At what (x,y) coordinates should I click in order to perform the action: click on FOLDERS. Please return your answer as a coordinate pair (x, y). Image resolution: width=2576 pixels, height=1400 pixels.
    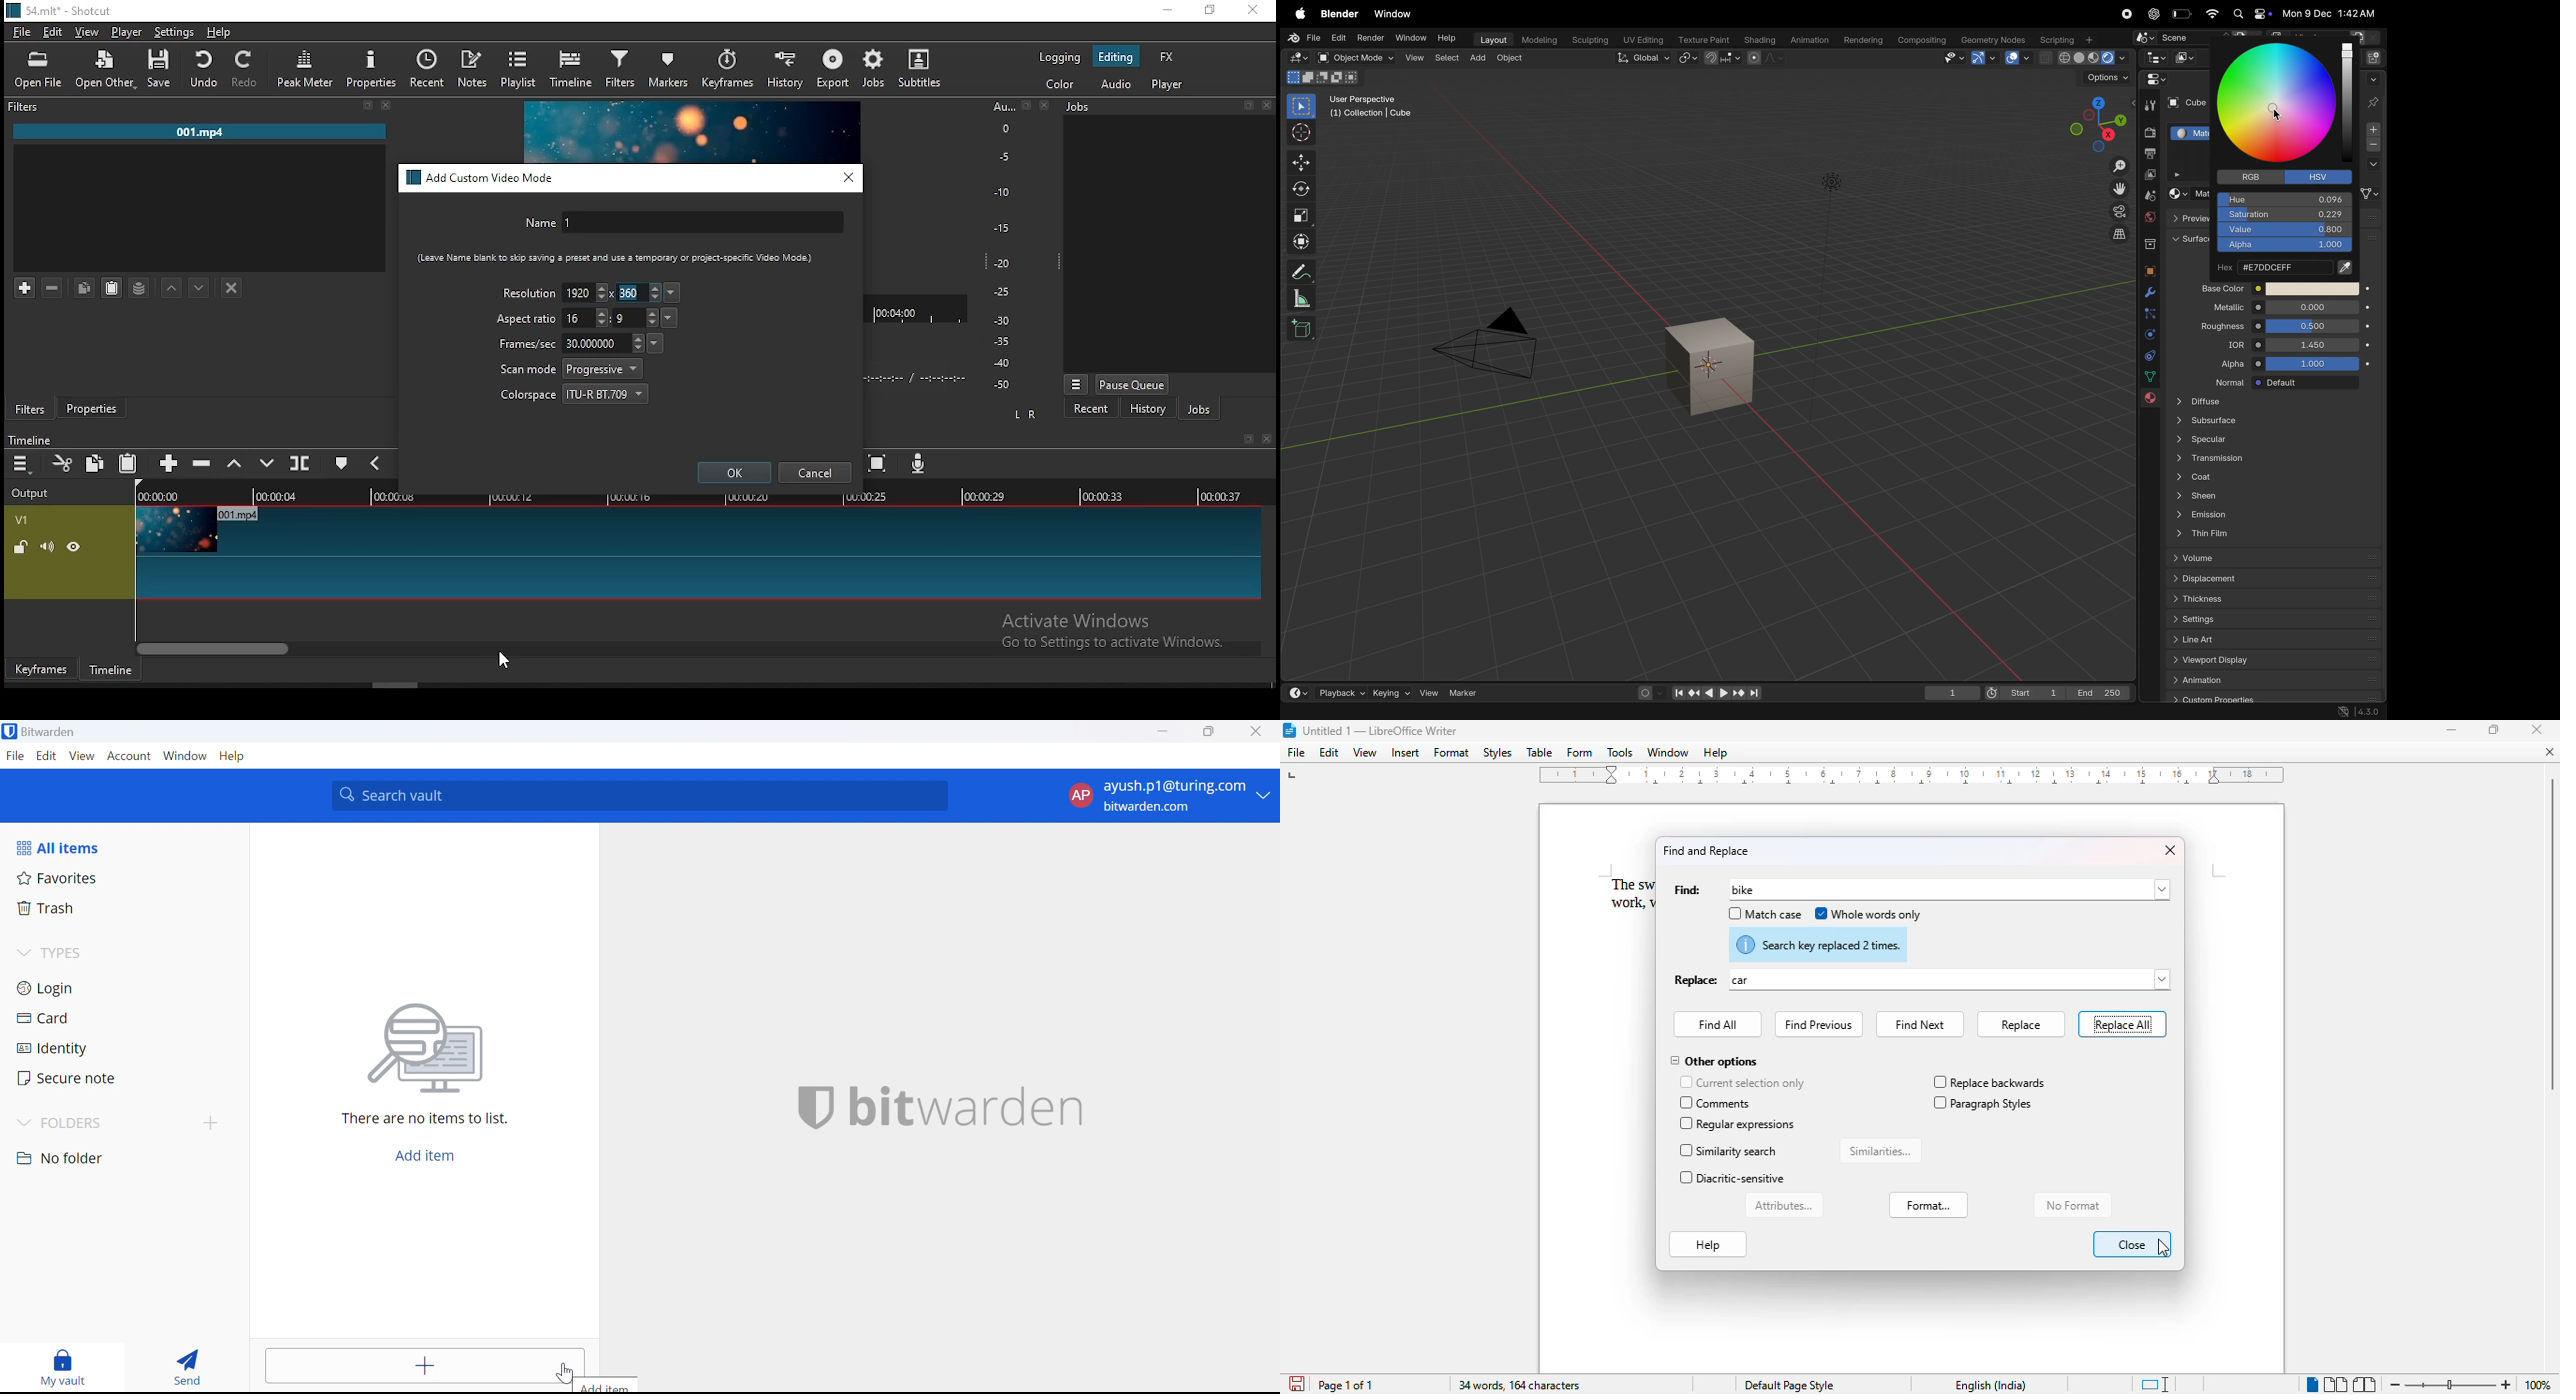
    Looking at the image, I should click on (78, 1123).